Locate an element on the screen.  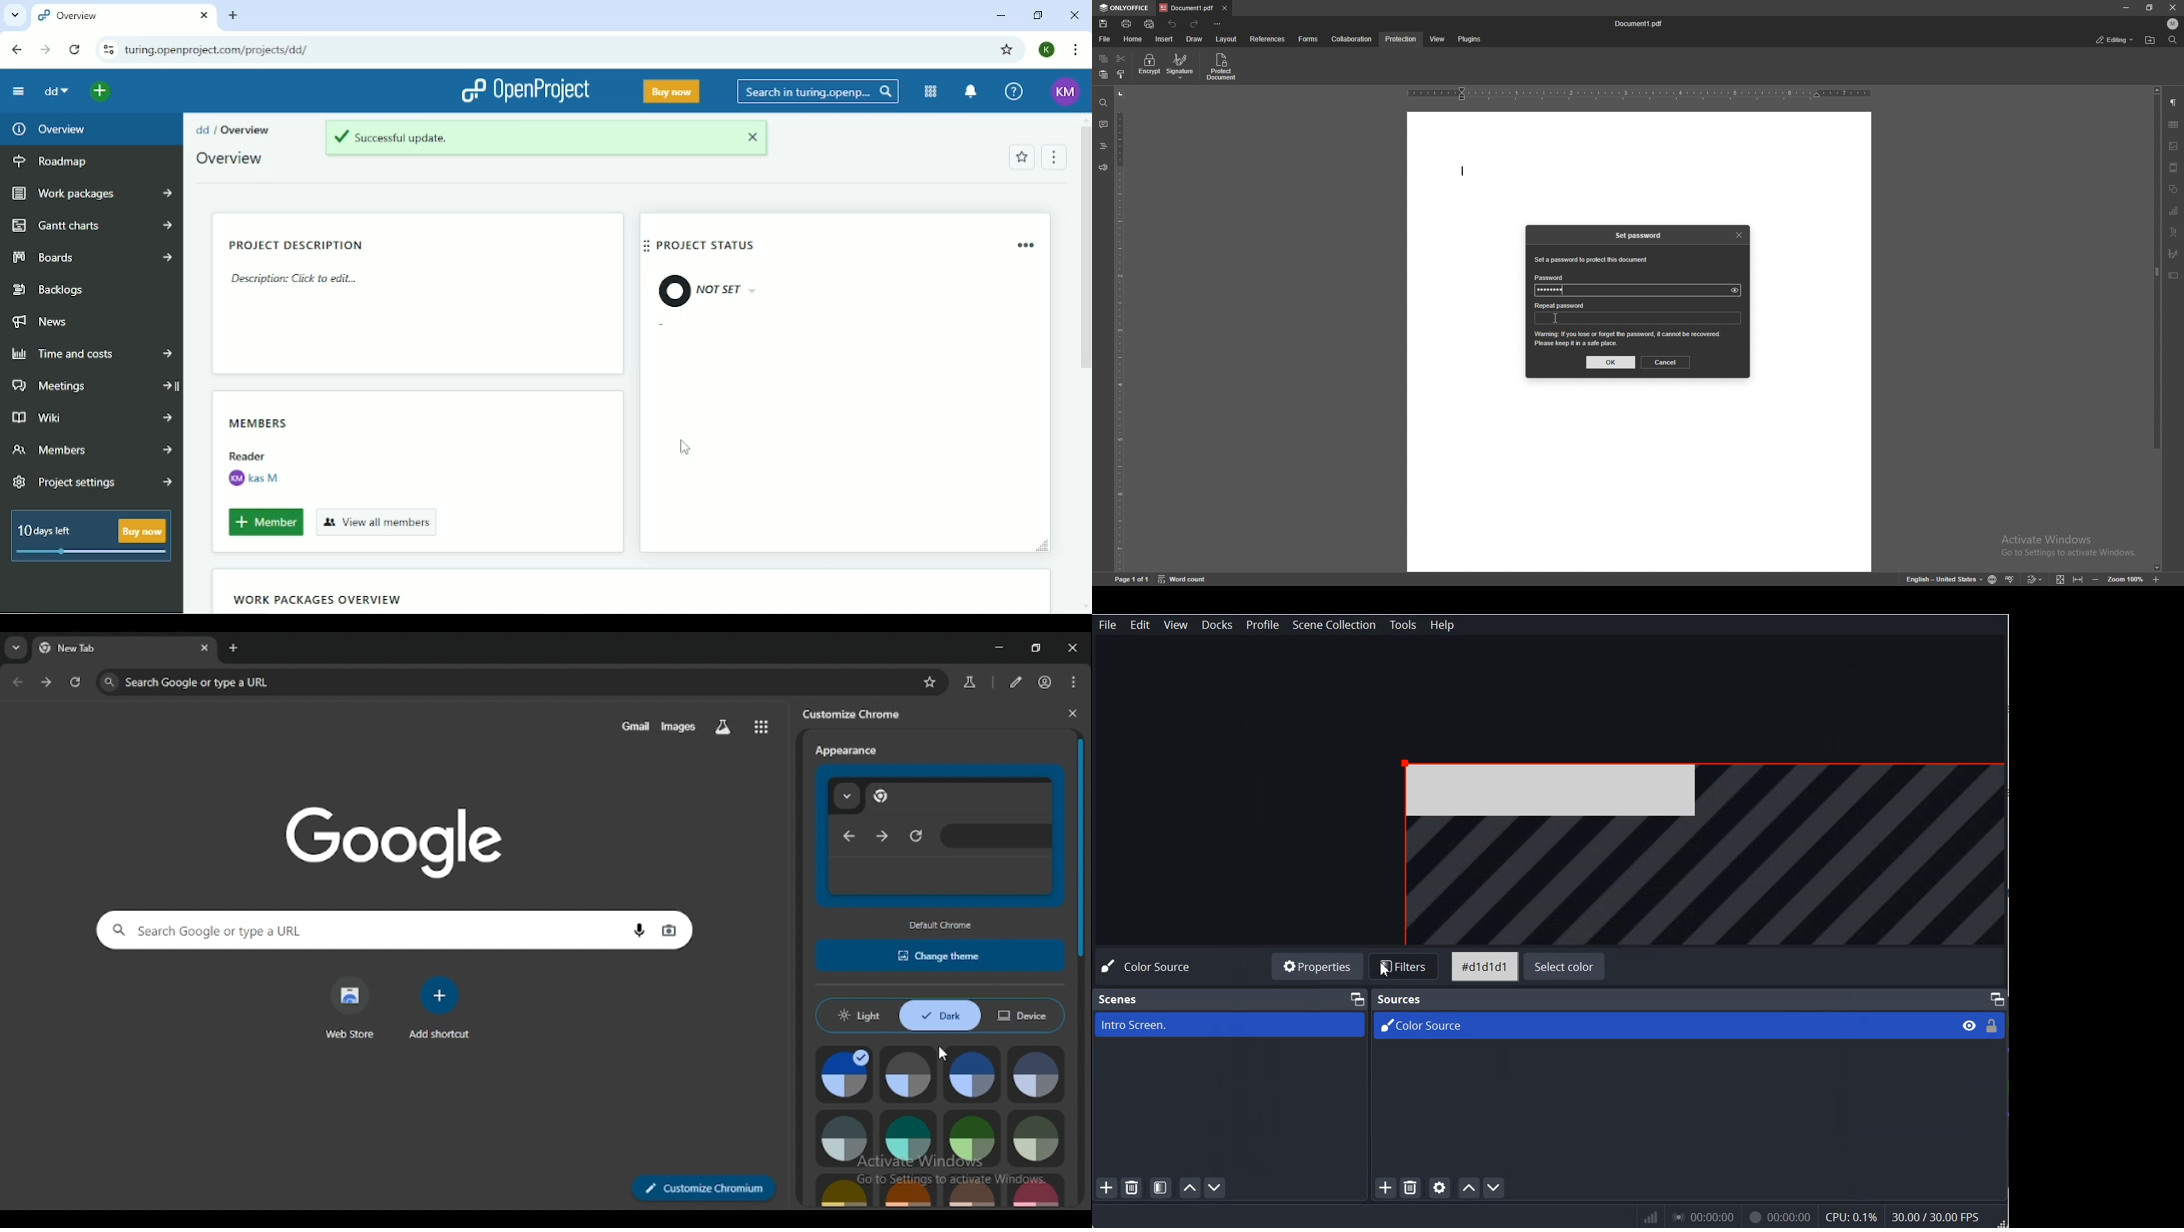
citron is located at coordinates (847, 1192).